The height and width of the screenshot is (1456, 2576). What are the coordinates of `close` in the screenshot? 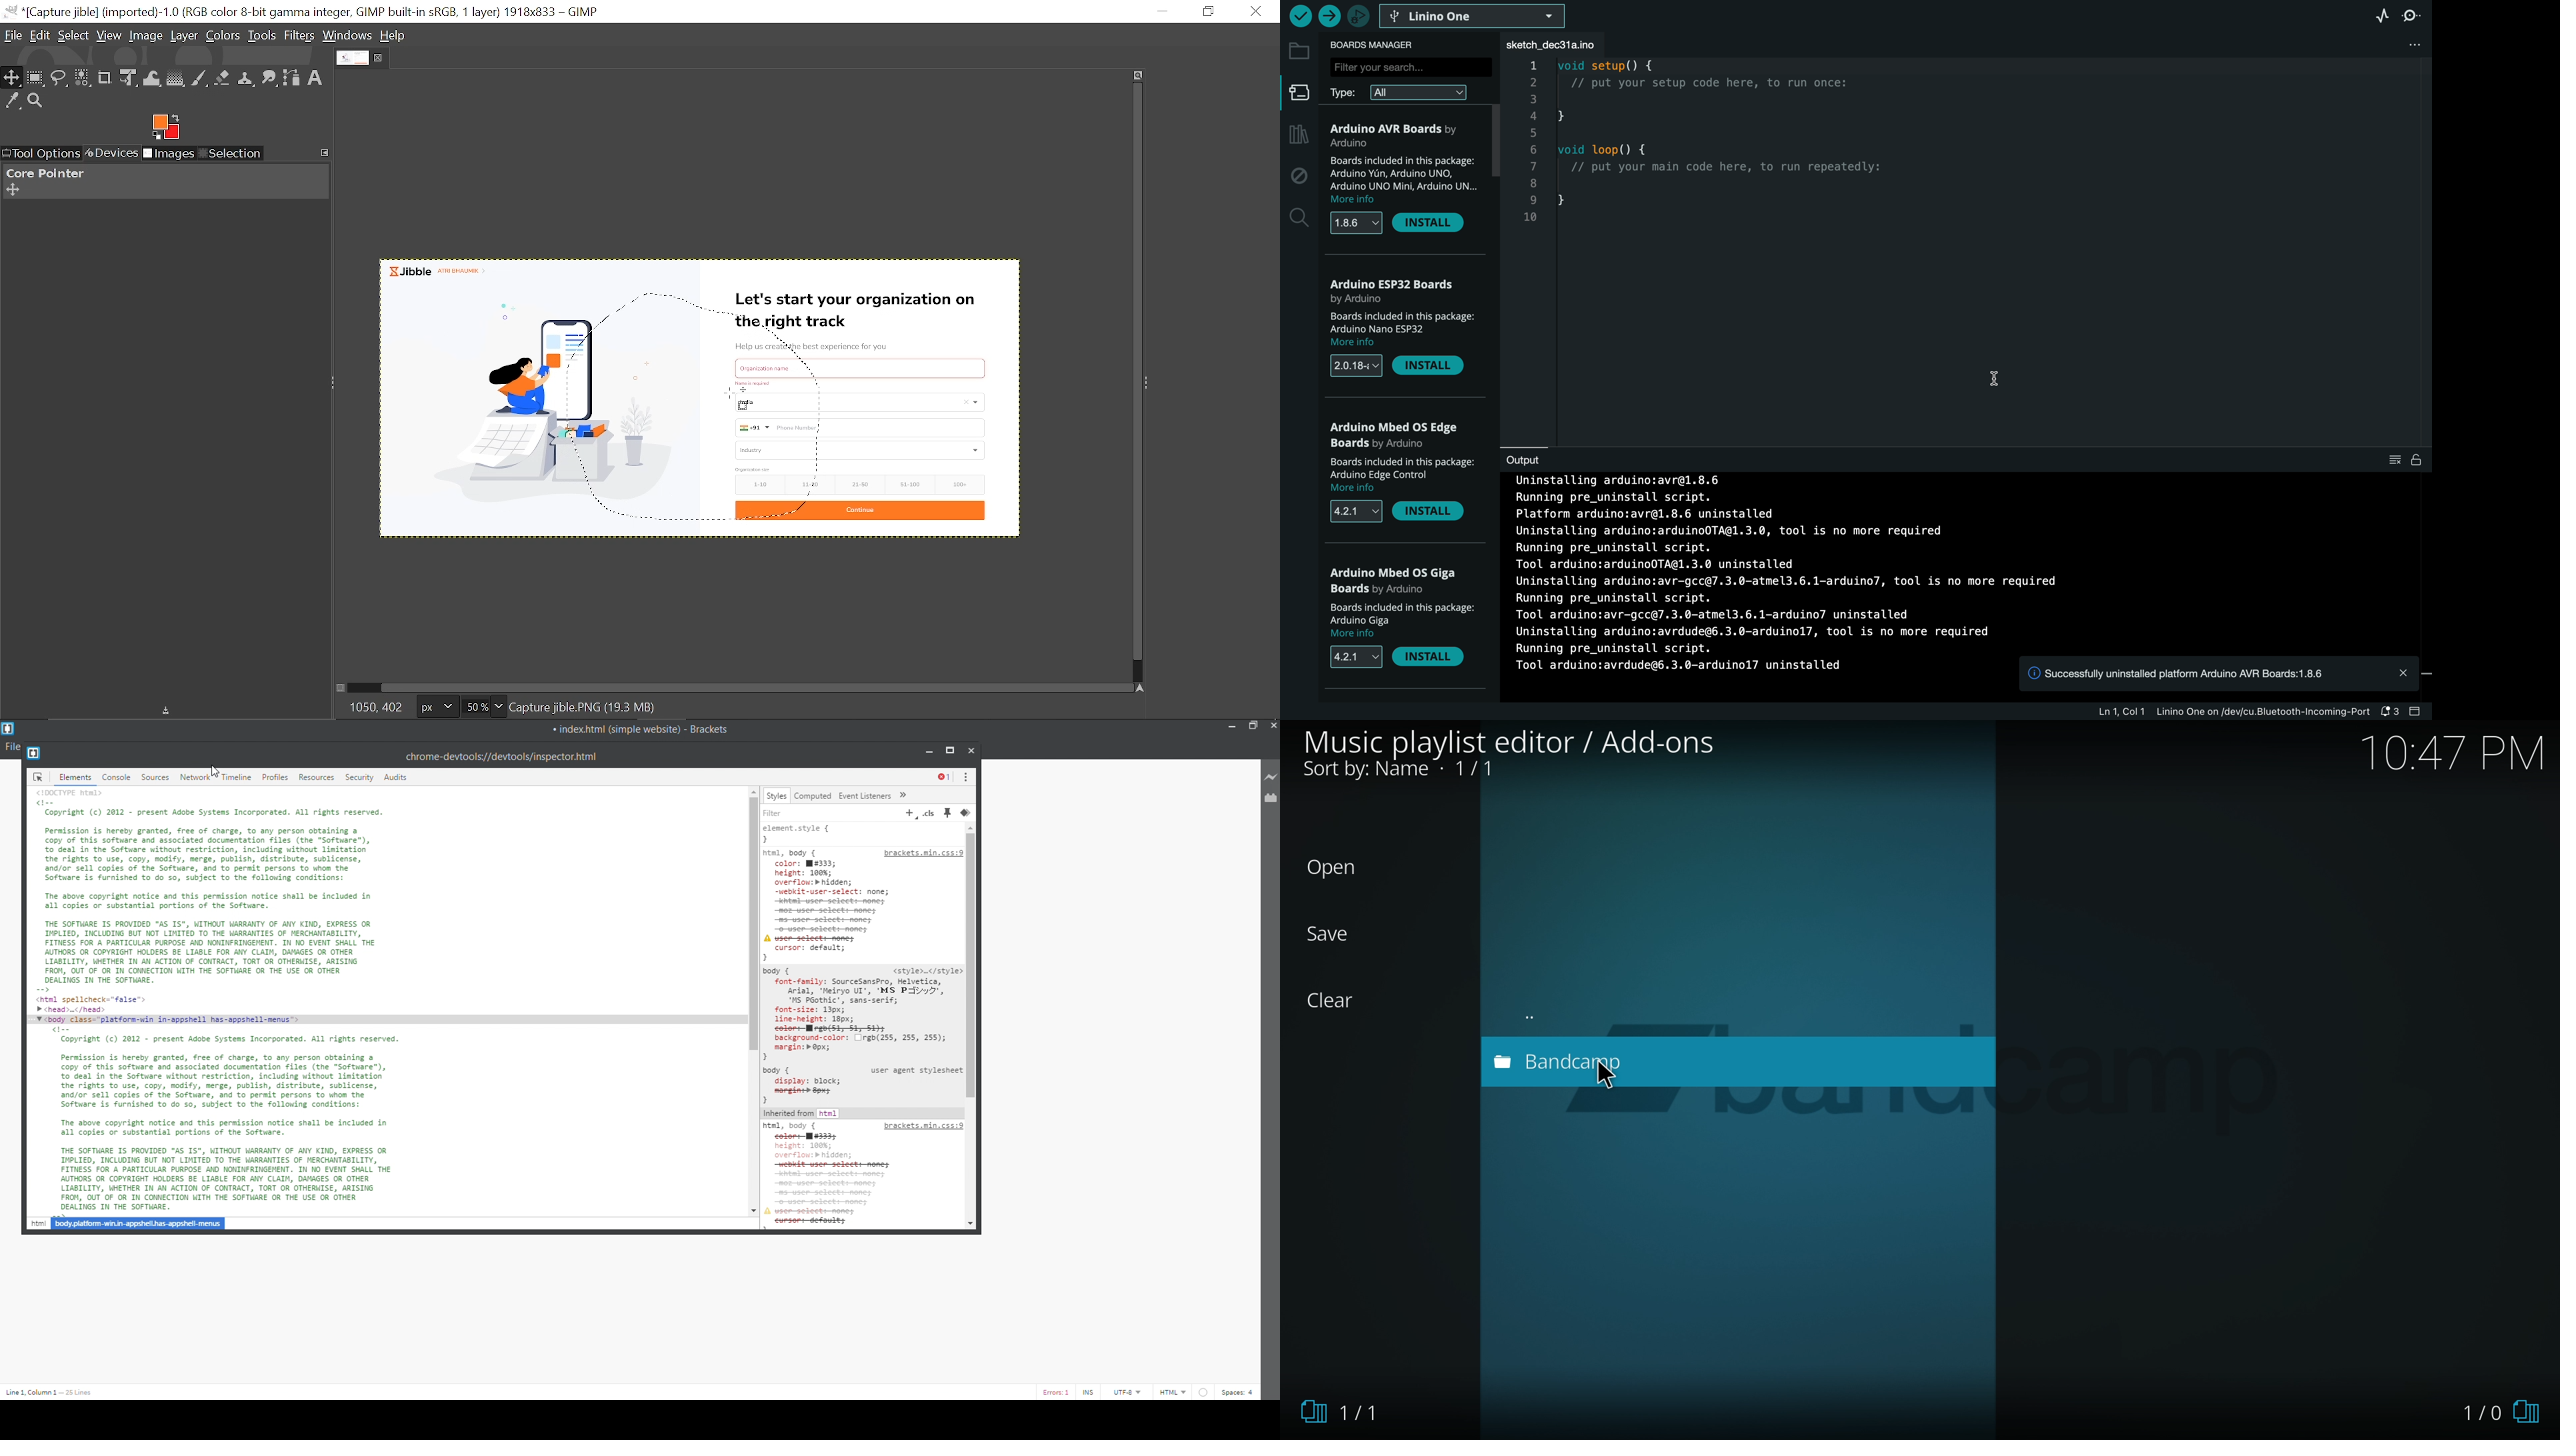 It's located at (972, 752).